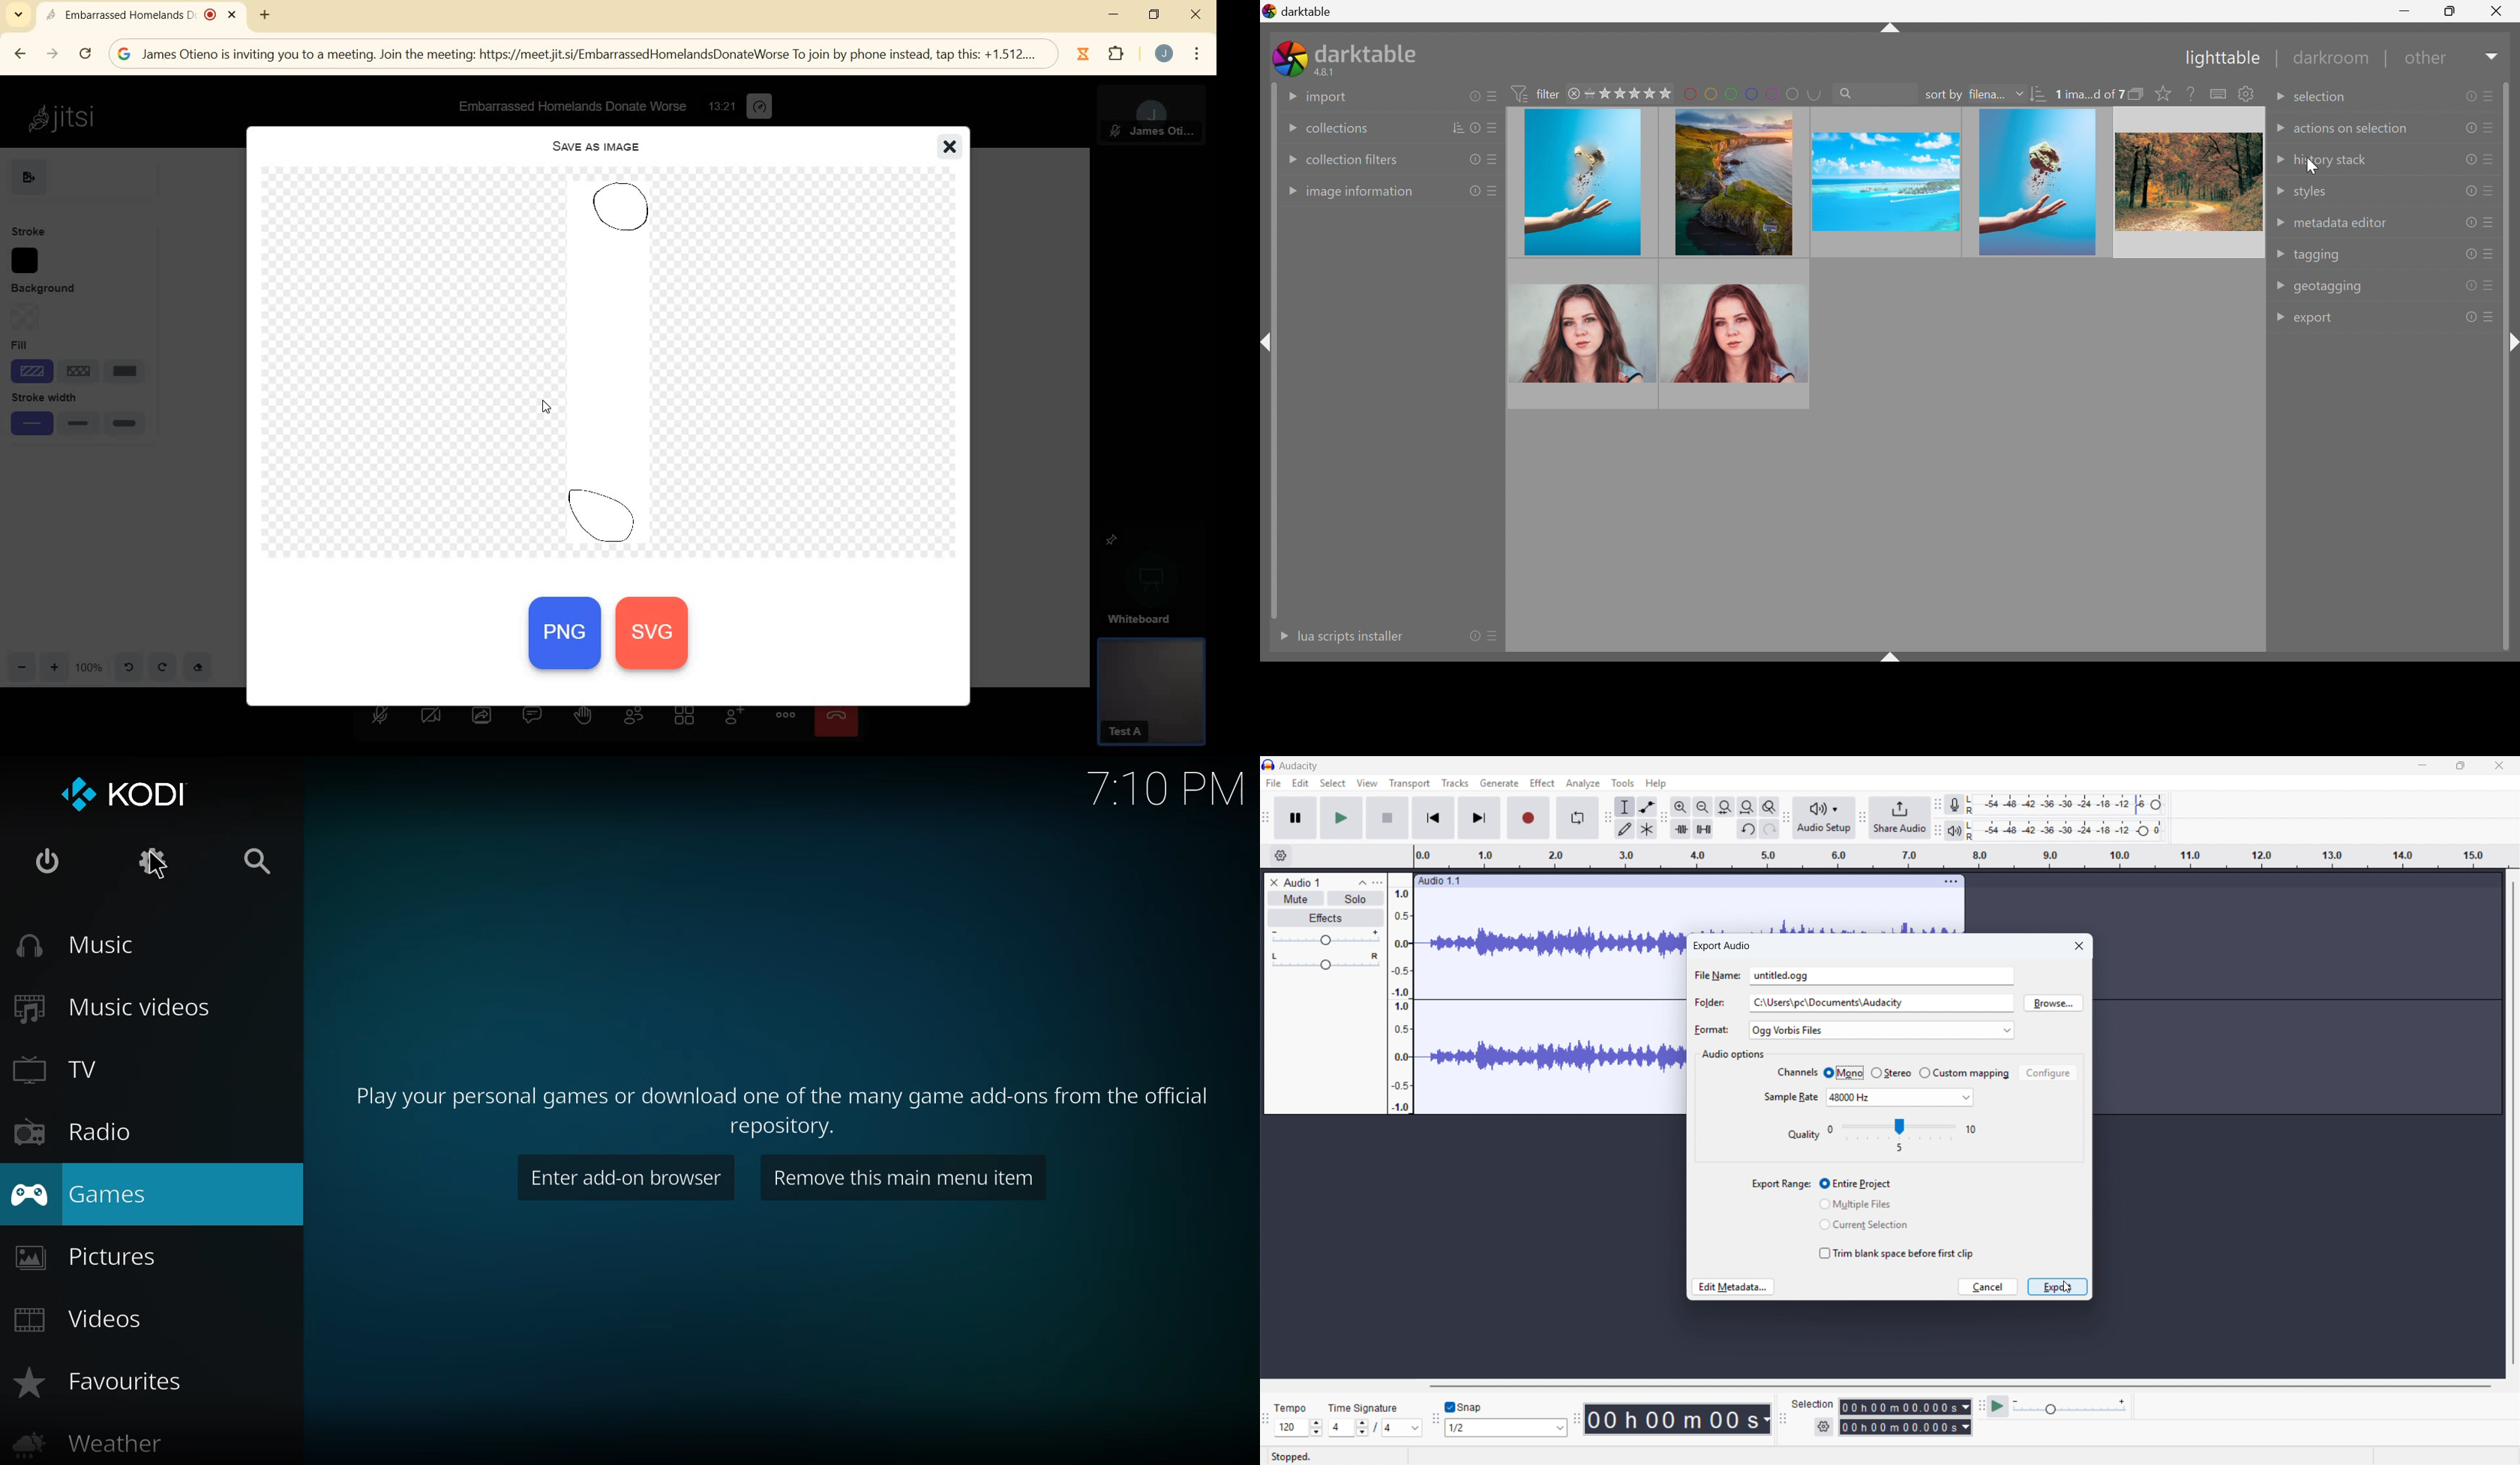  What do you see at coordinates (2493, 286) in the screenshot?
I see `presets` at bounding box center [2493, 286].